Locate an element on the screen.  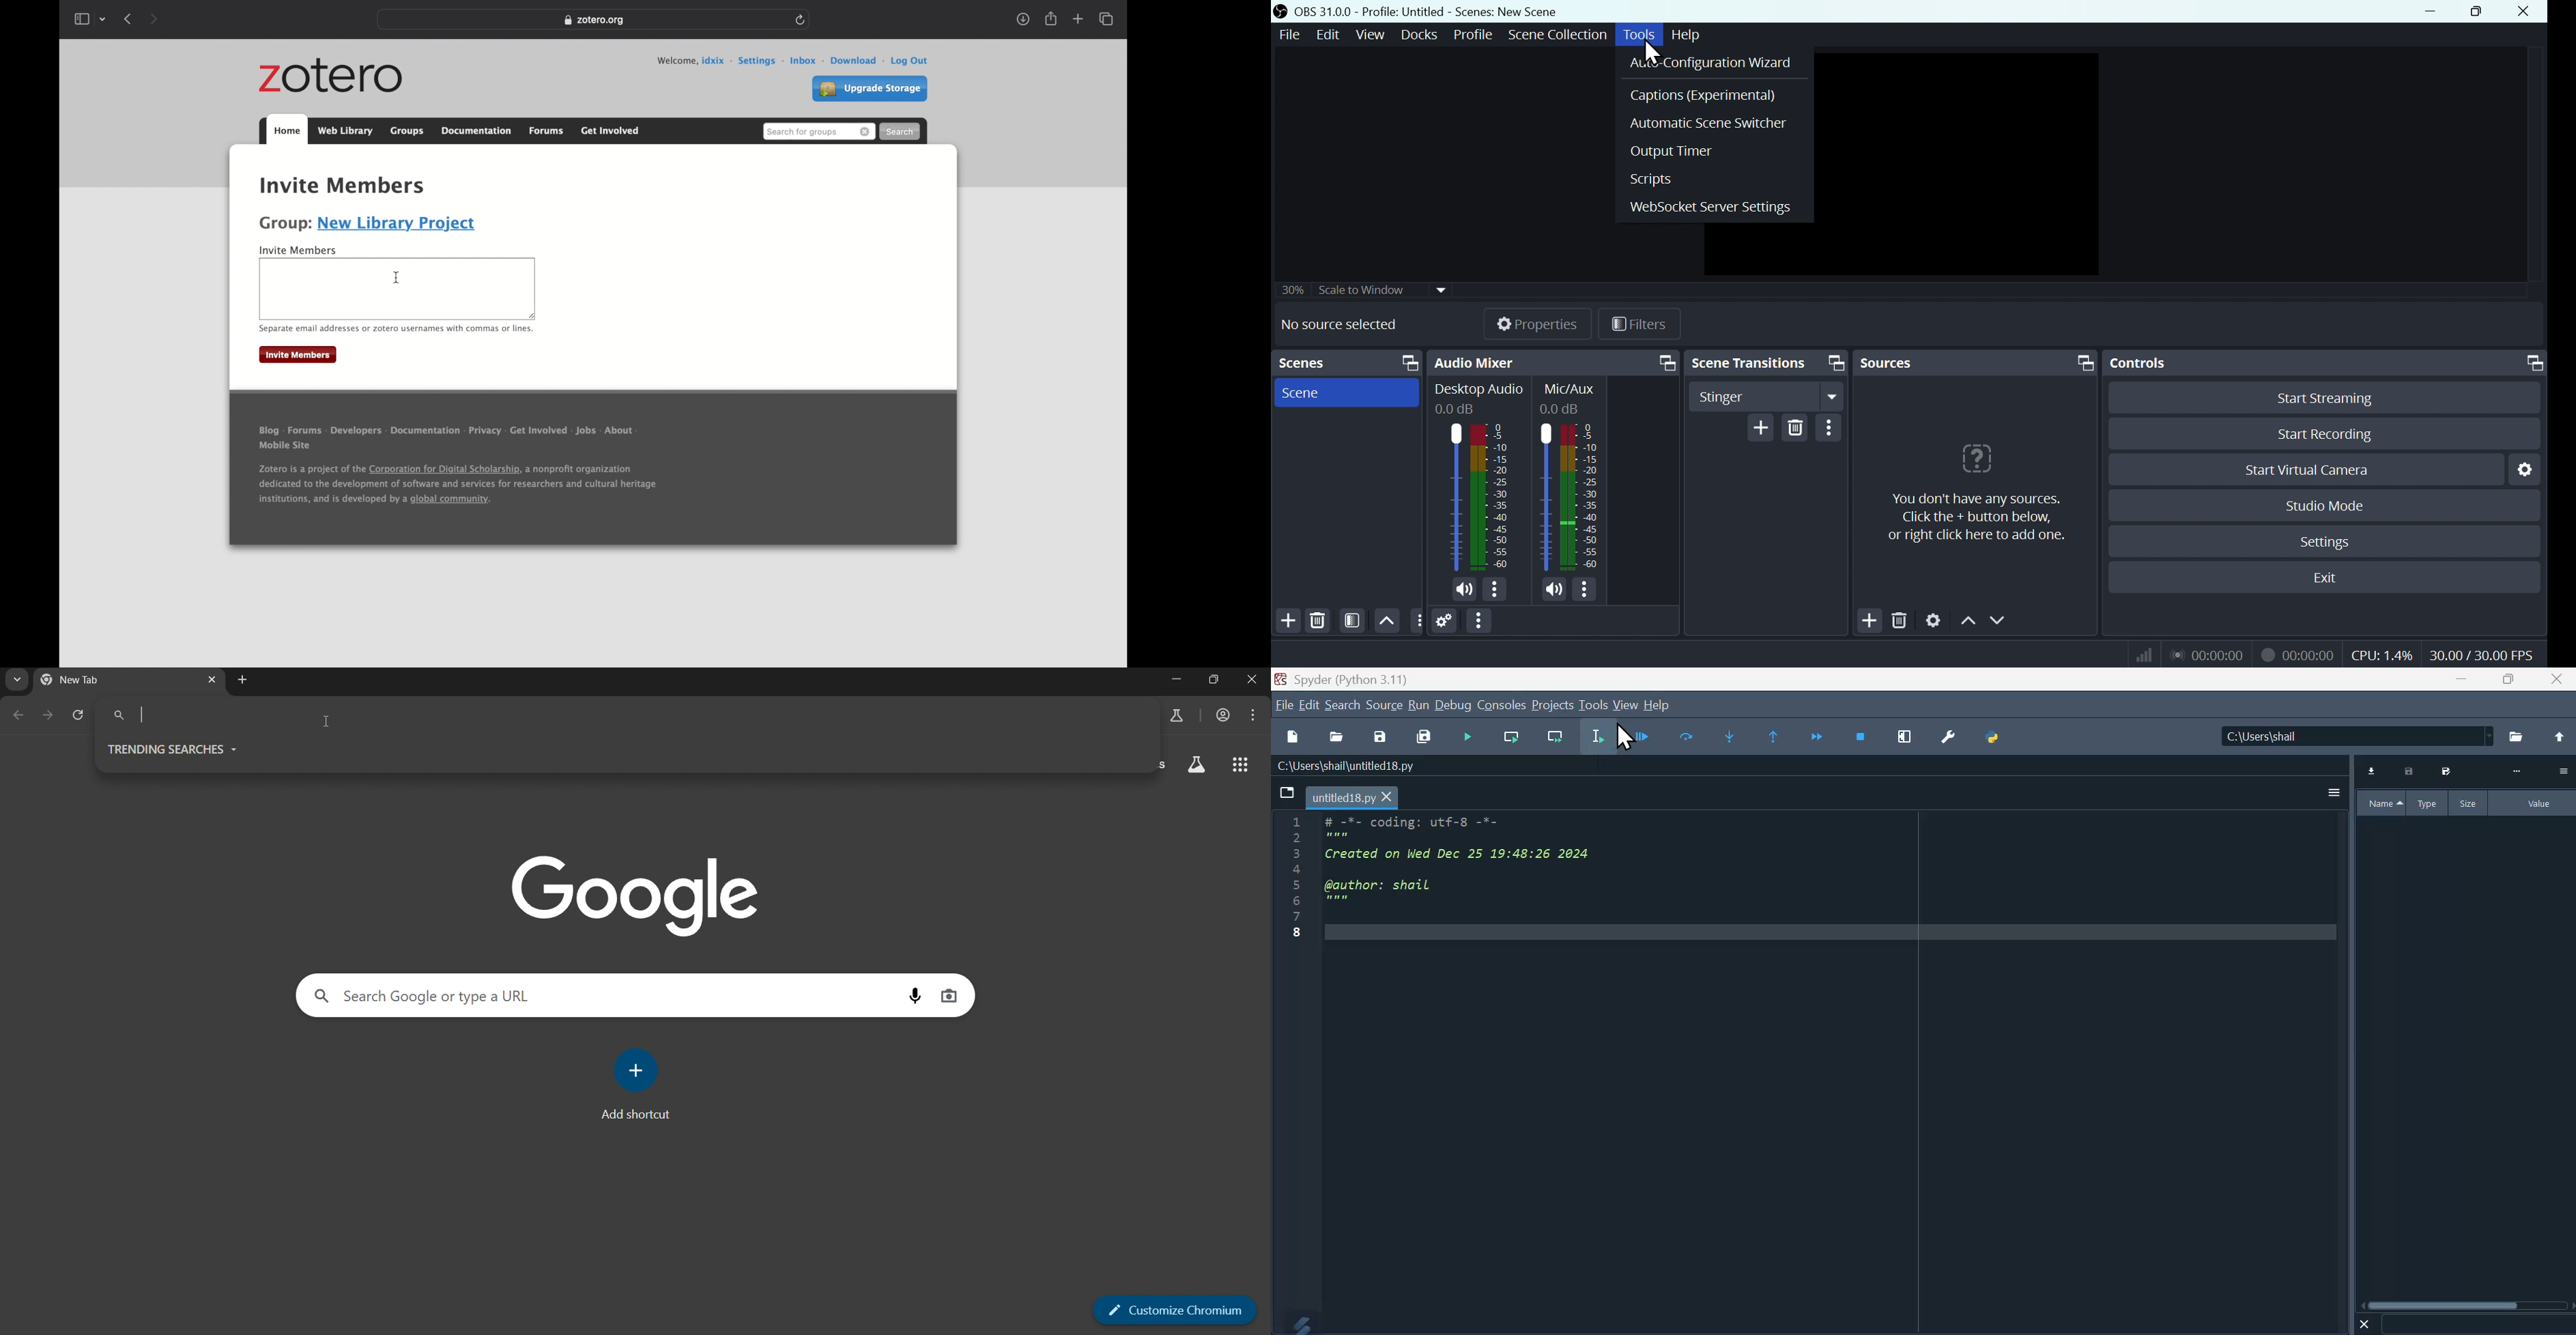
Automatic scene switcher is located at coordinates (1714, 121).